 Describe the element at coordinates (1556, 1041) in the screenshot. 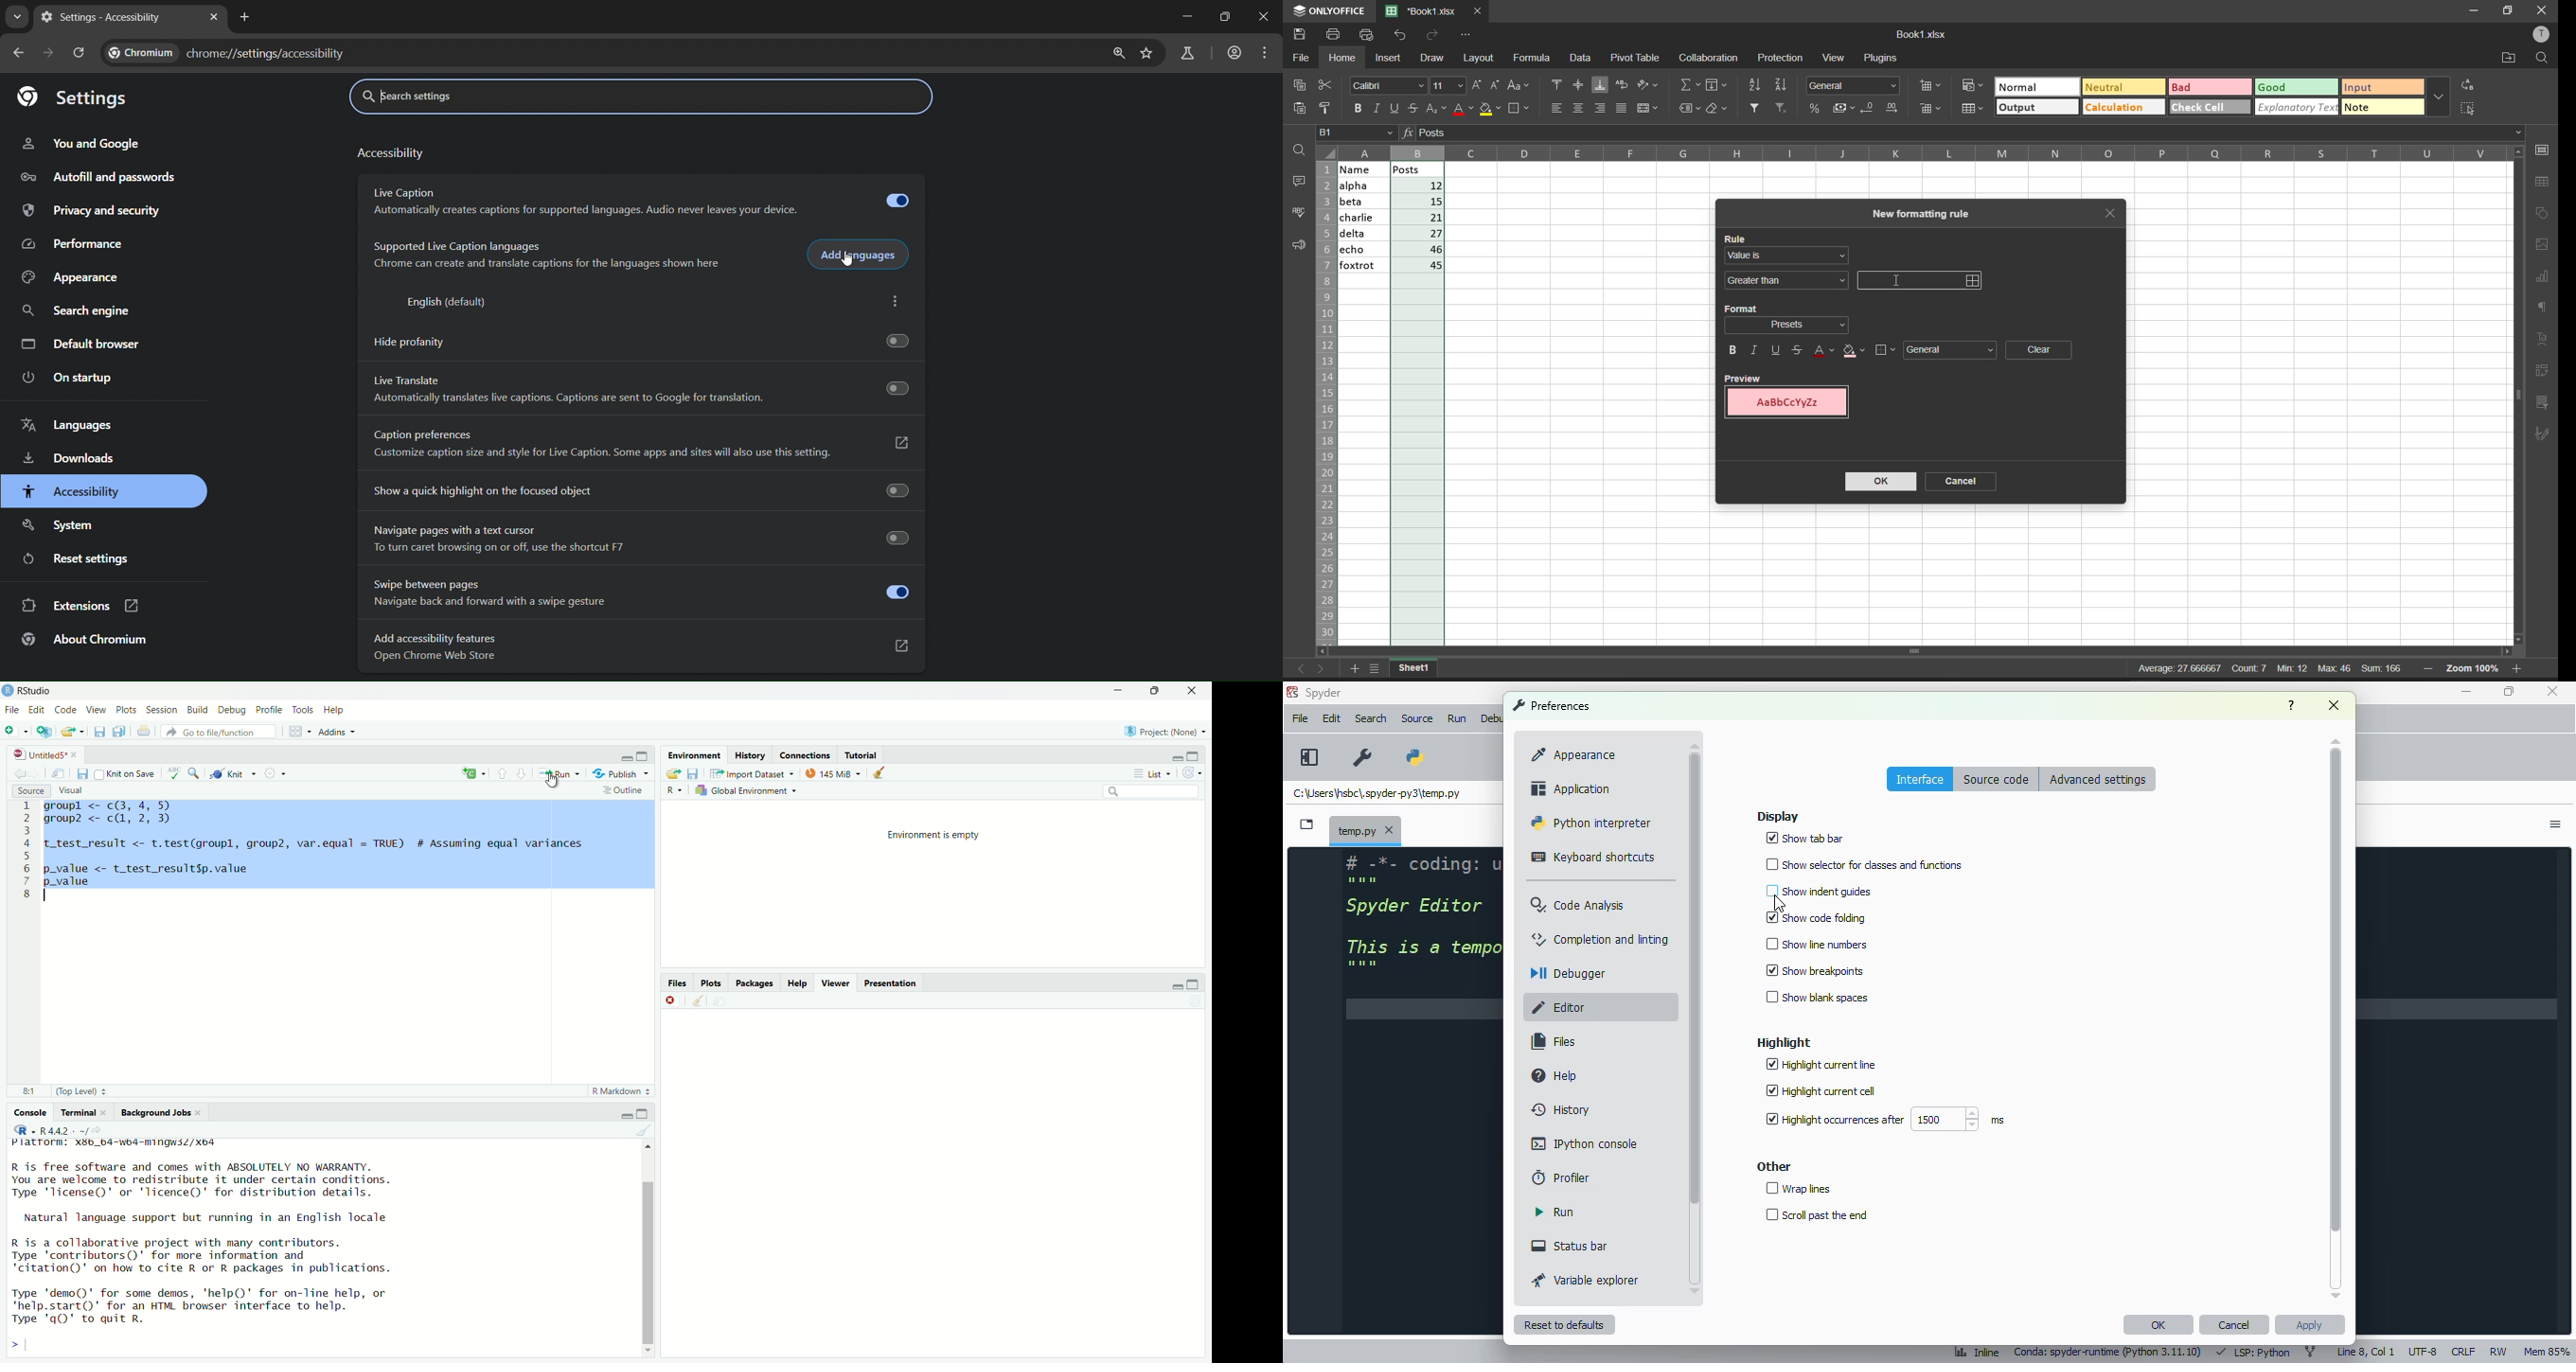

I see `files` at that location.